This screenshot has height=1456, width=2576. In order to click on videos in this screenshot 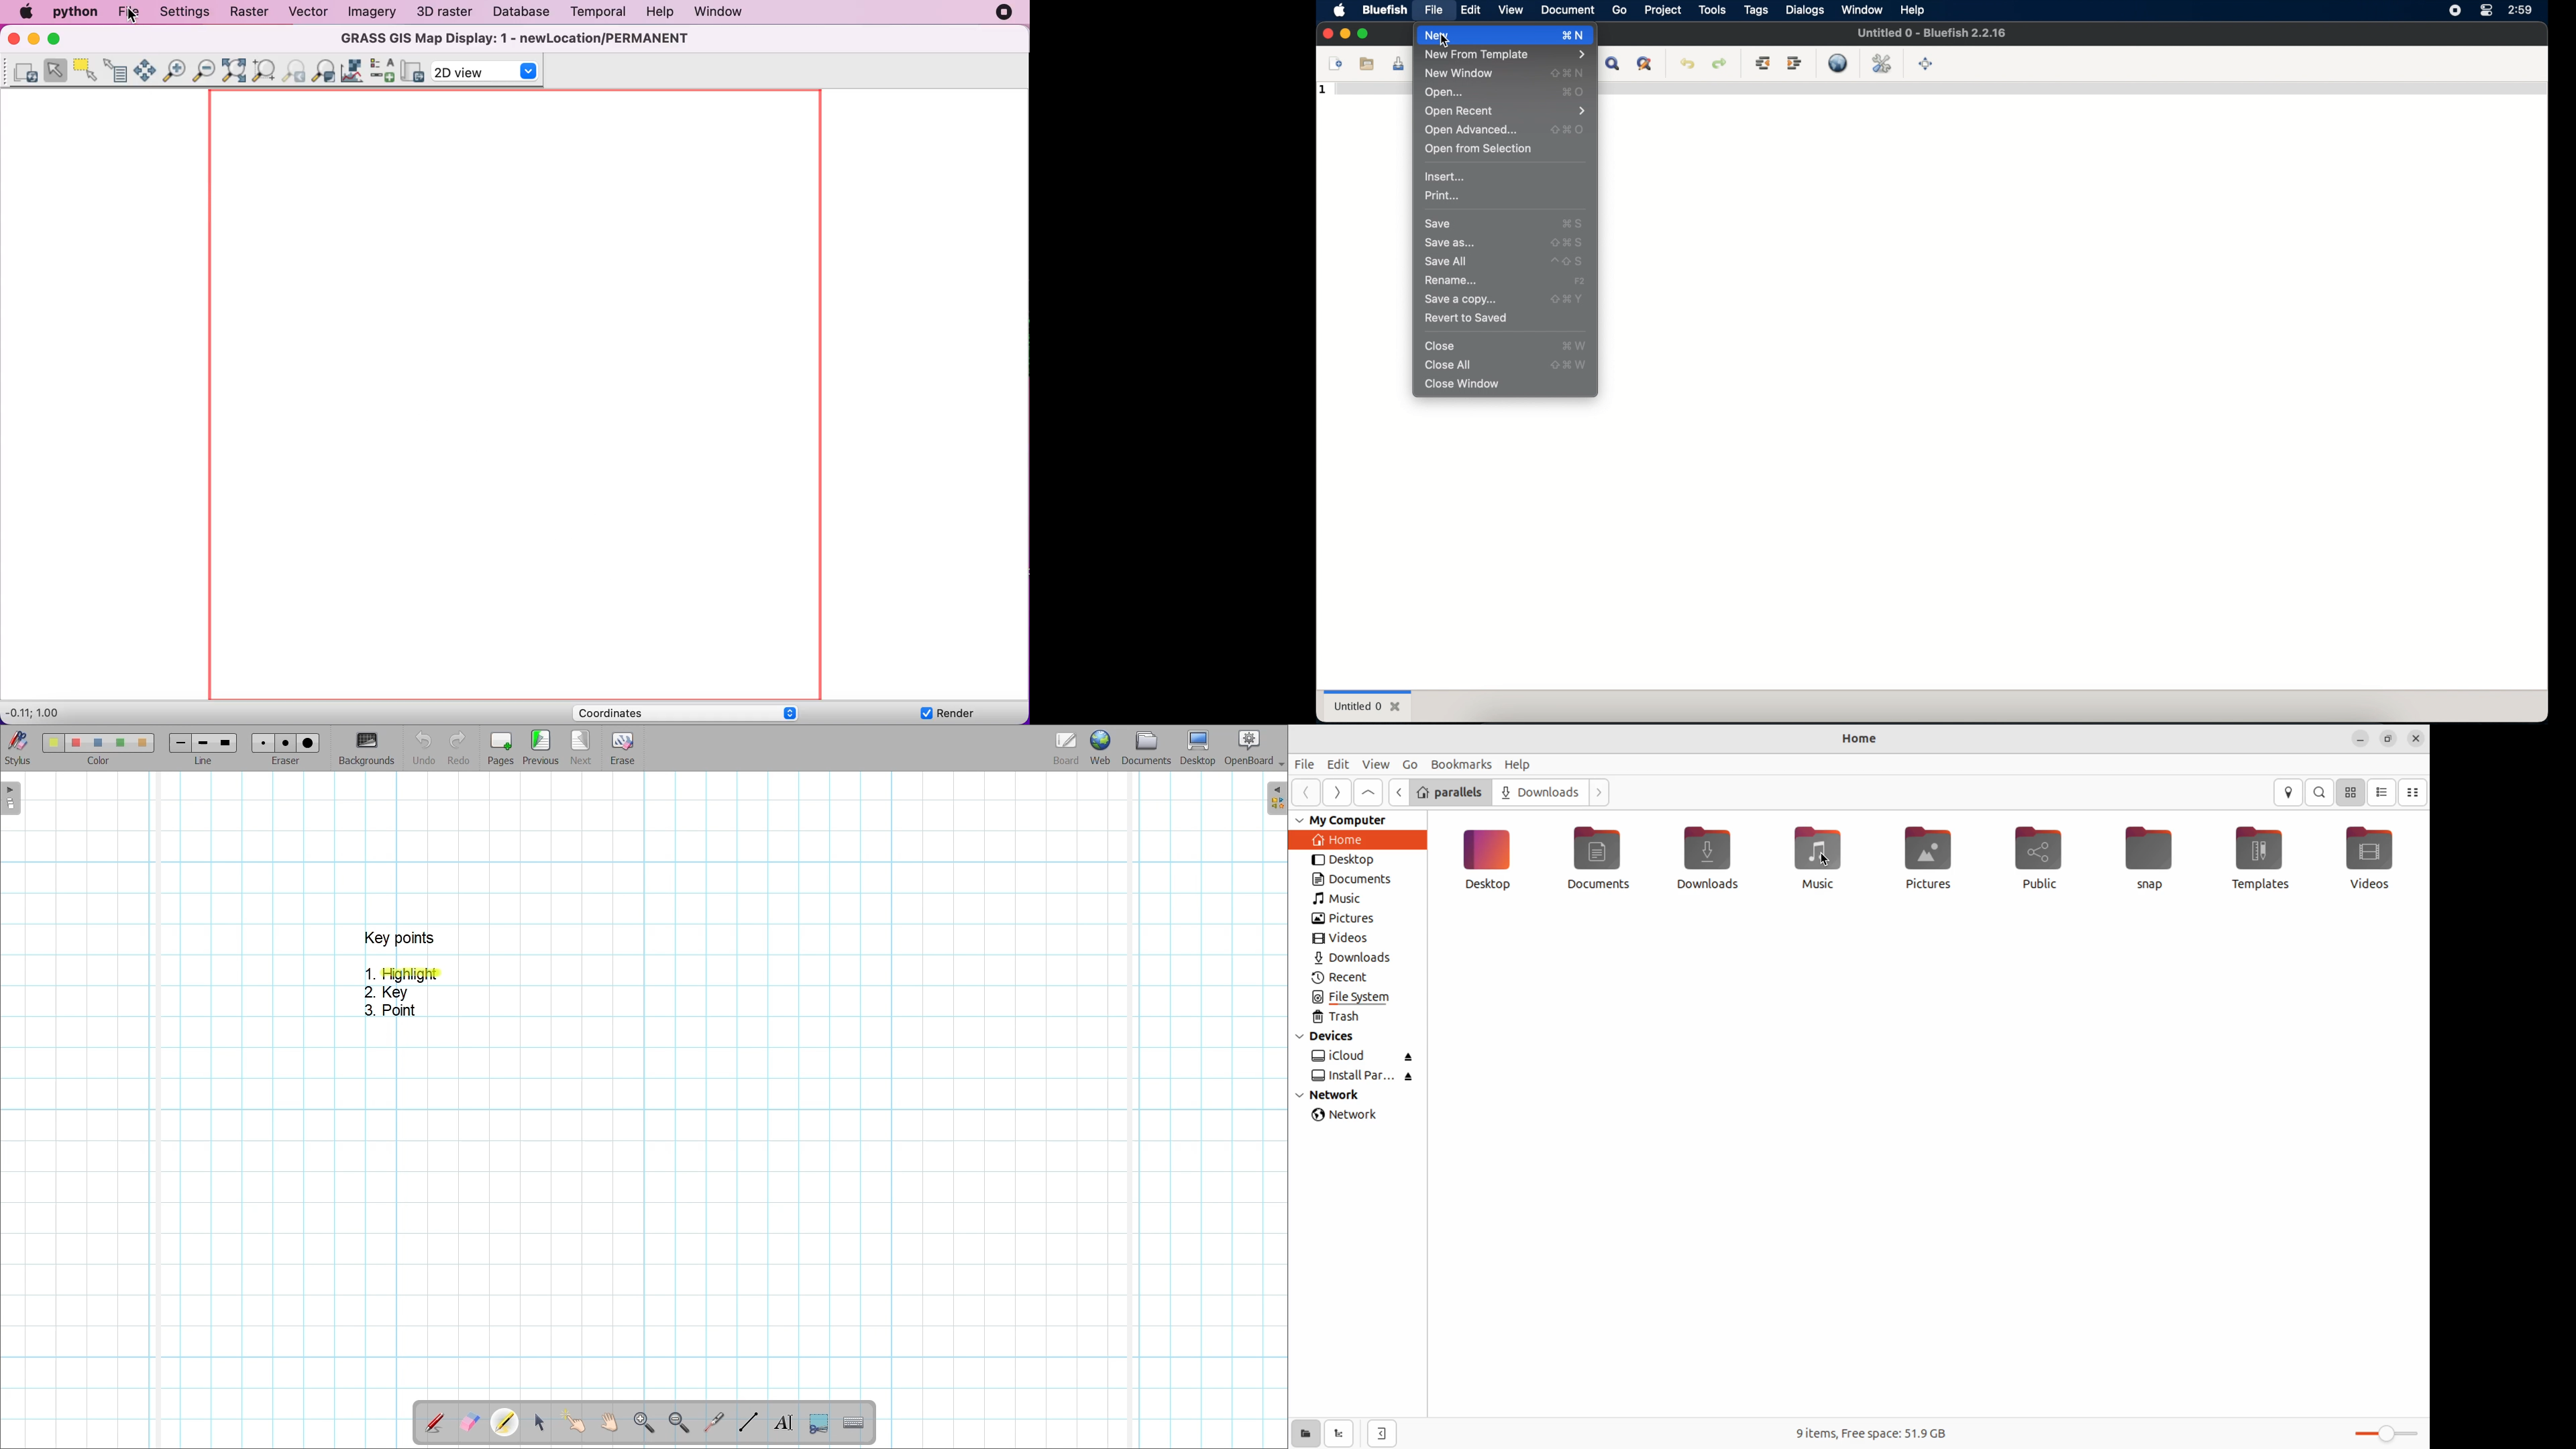, I will do `click(1345, 940)`.